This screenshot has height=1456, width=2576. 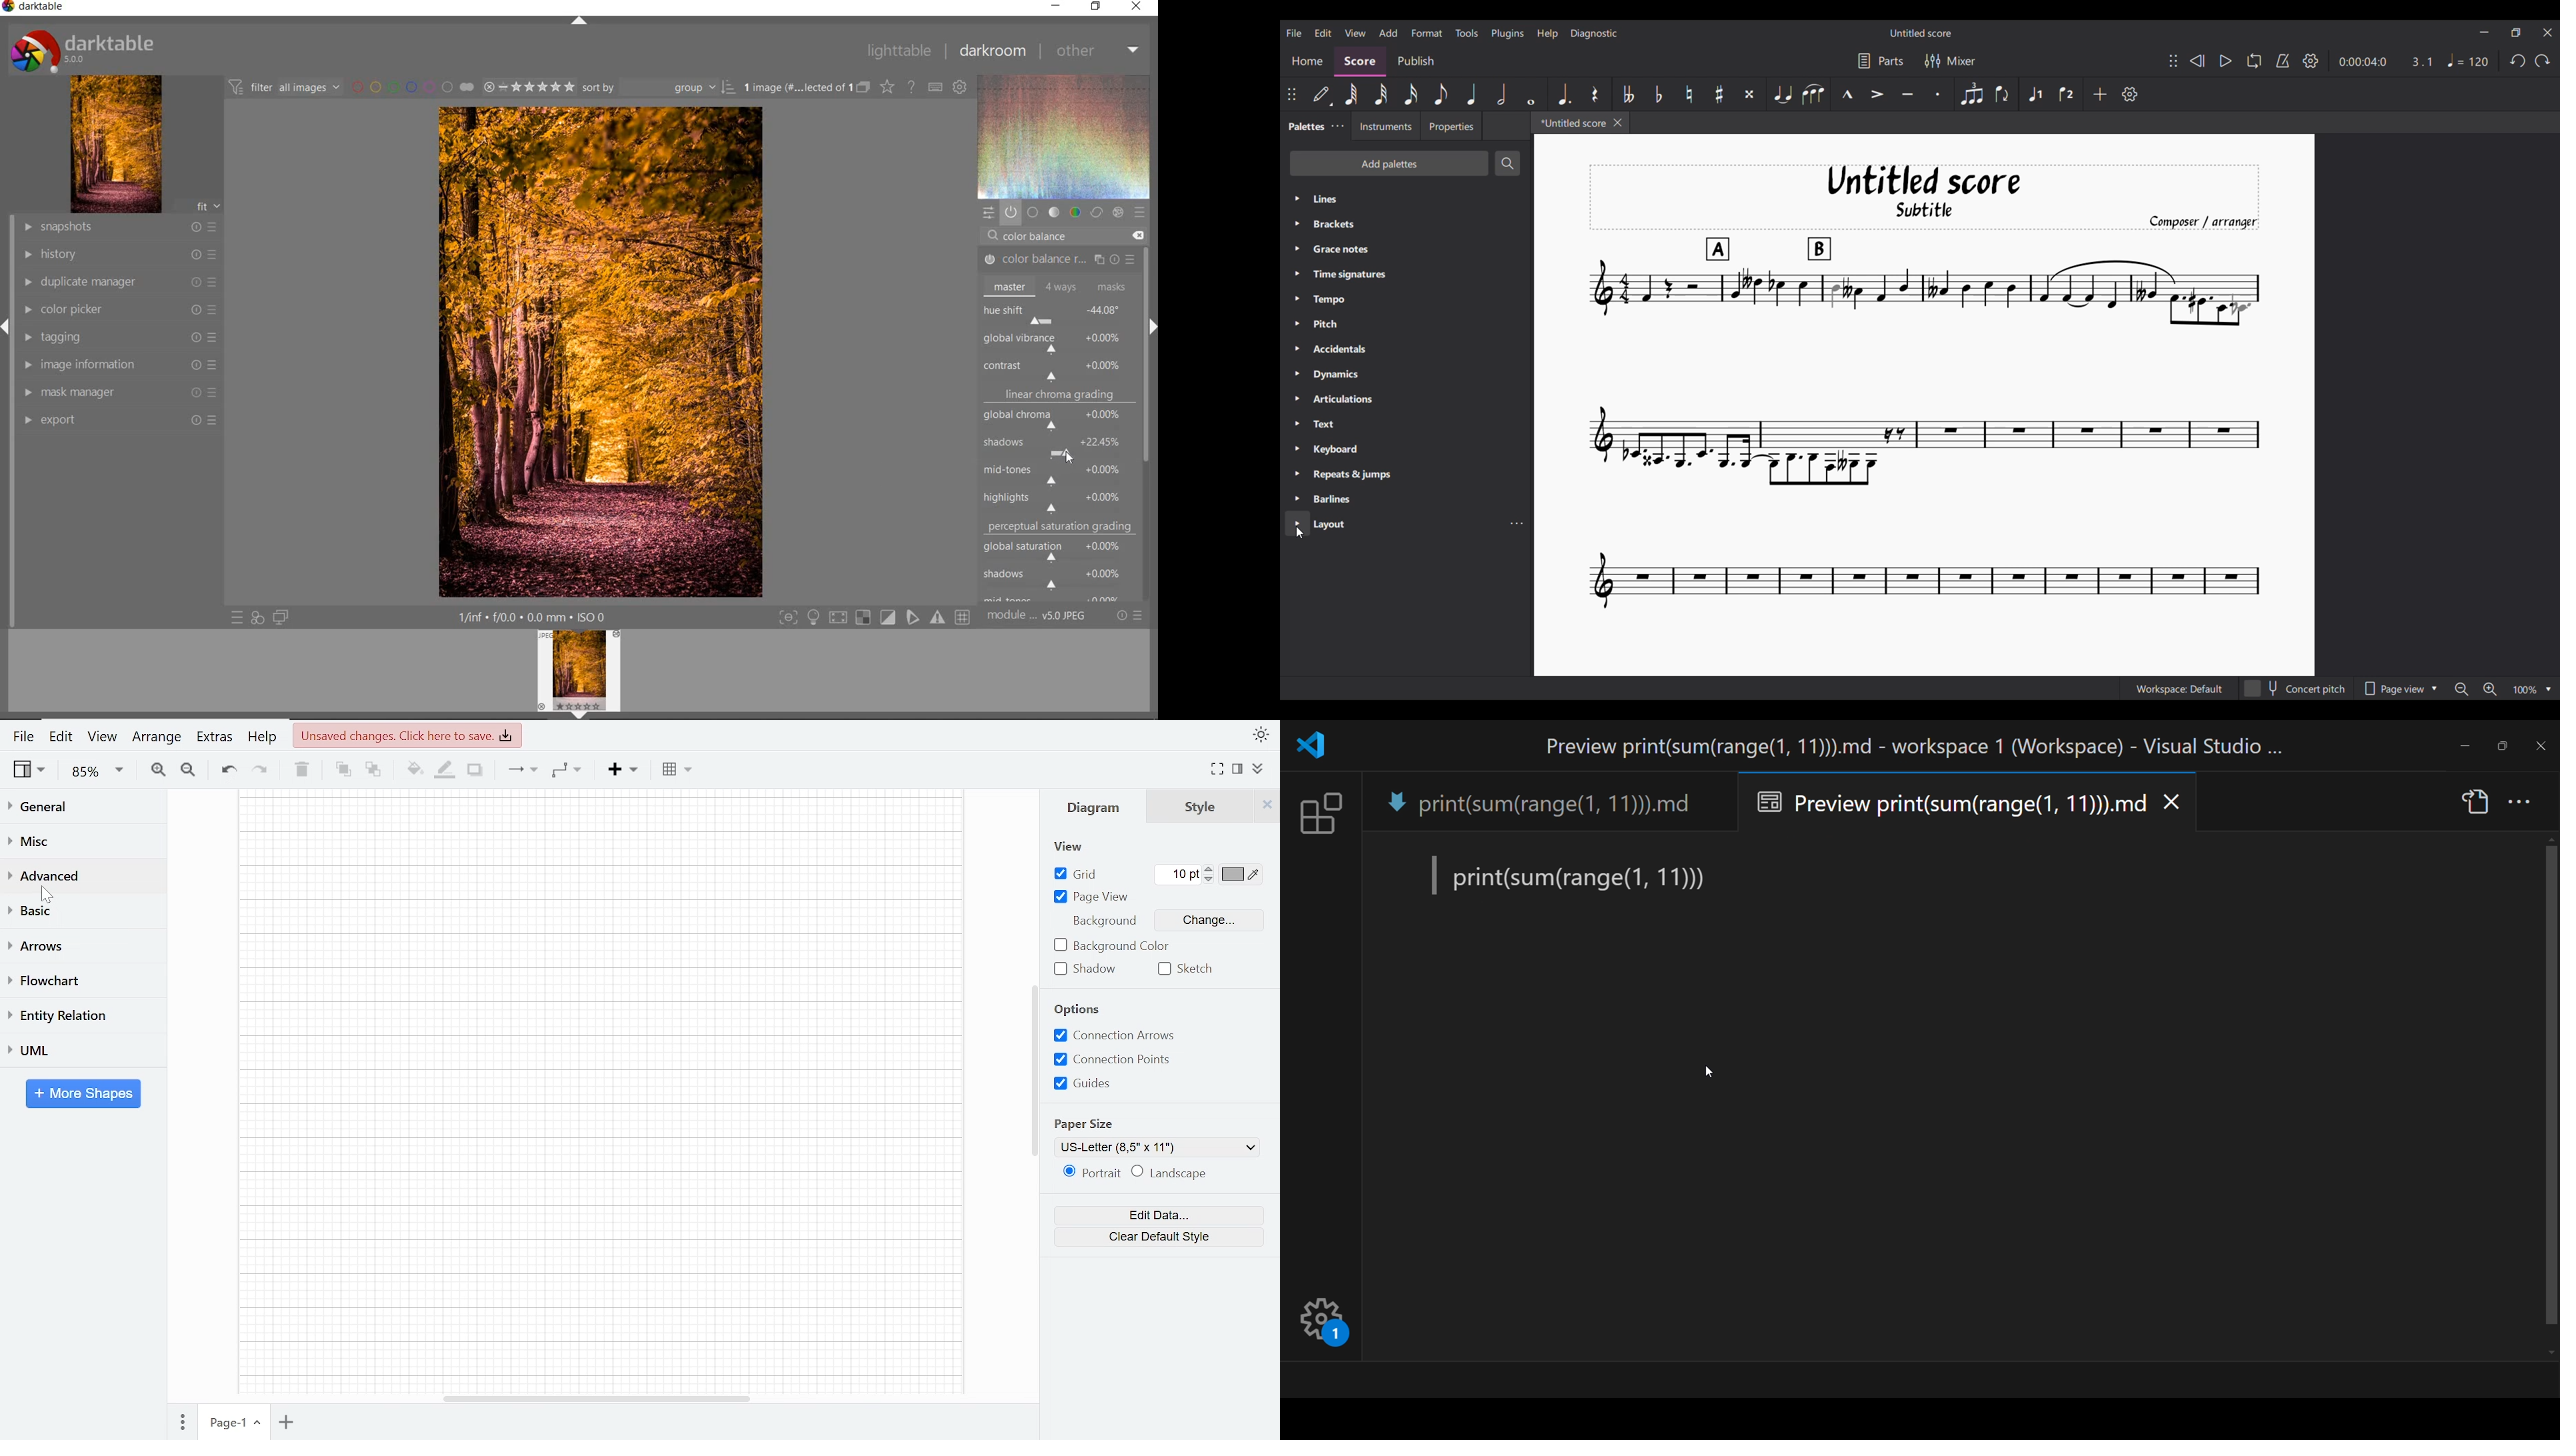 I want to click on Close tab, so click(x=1617, y=123).